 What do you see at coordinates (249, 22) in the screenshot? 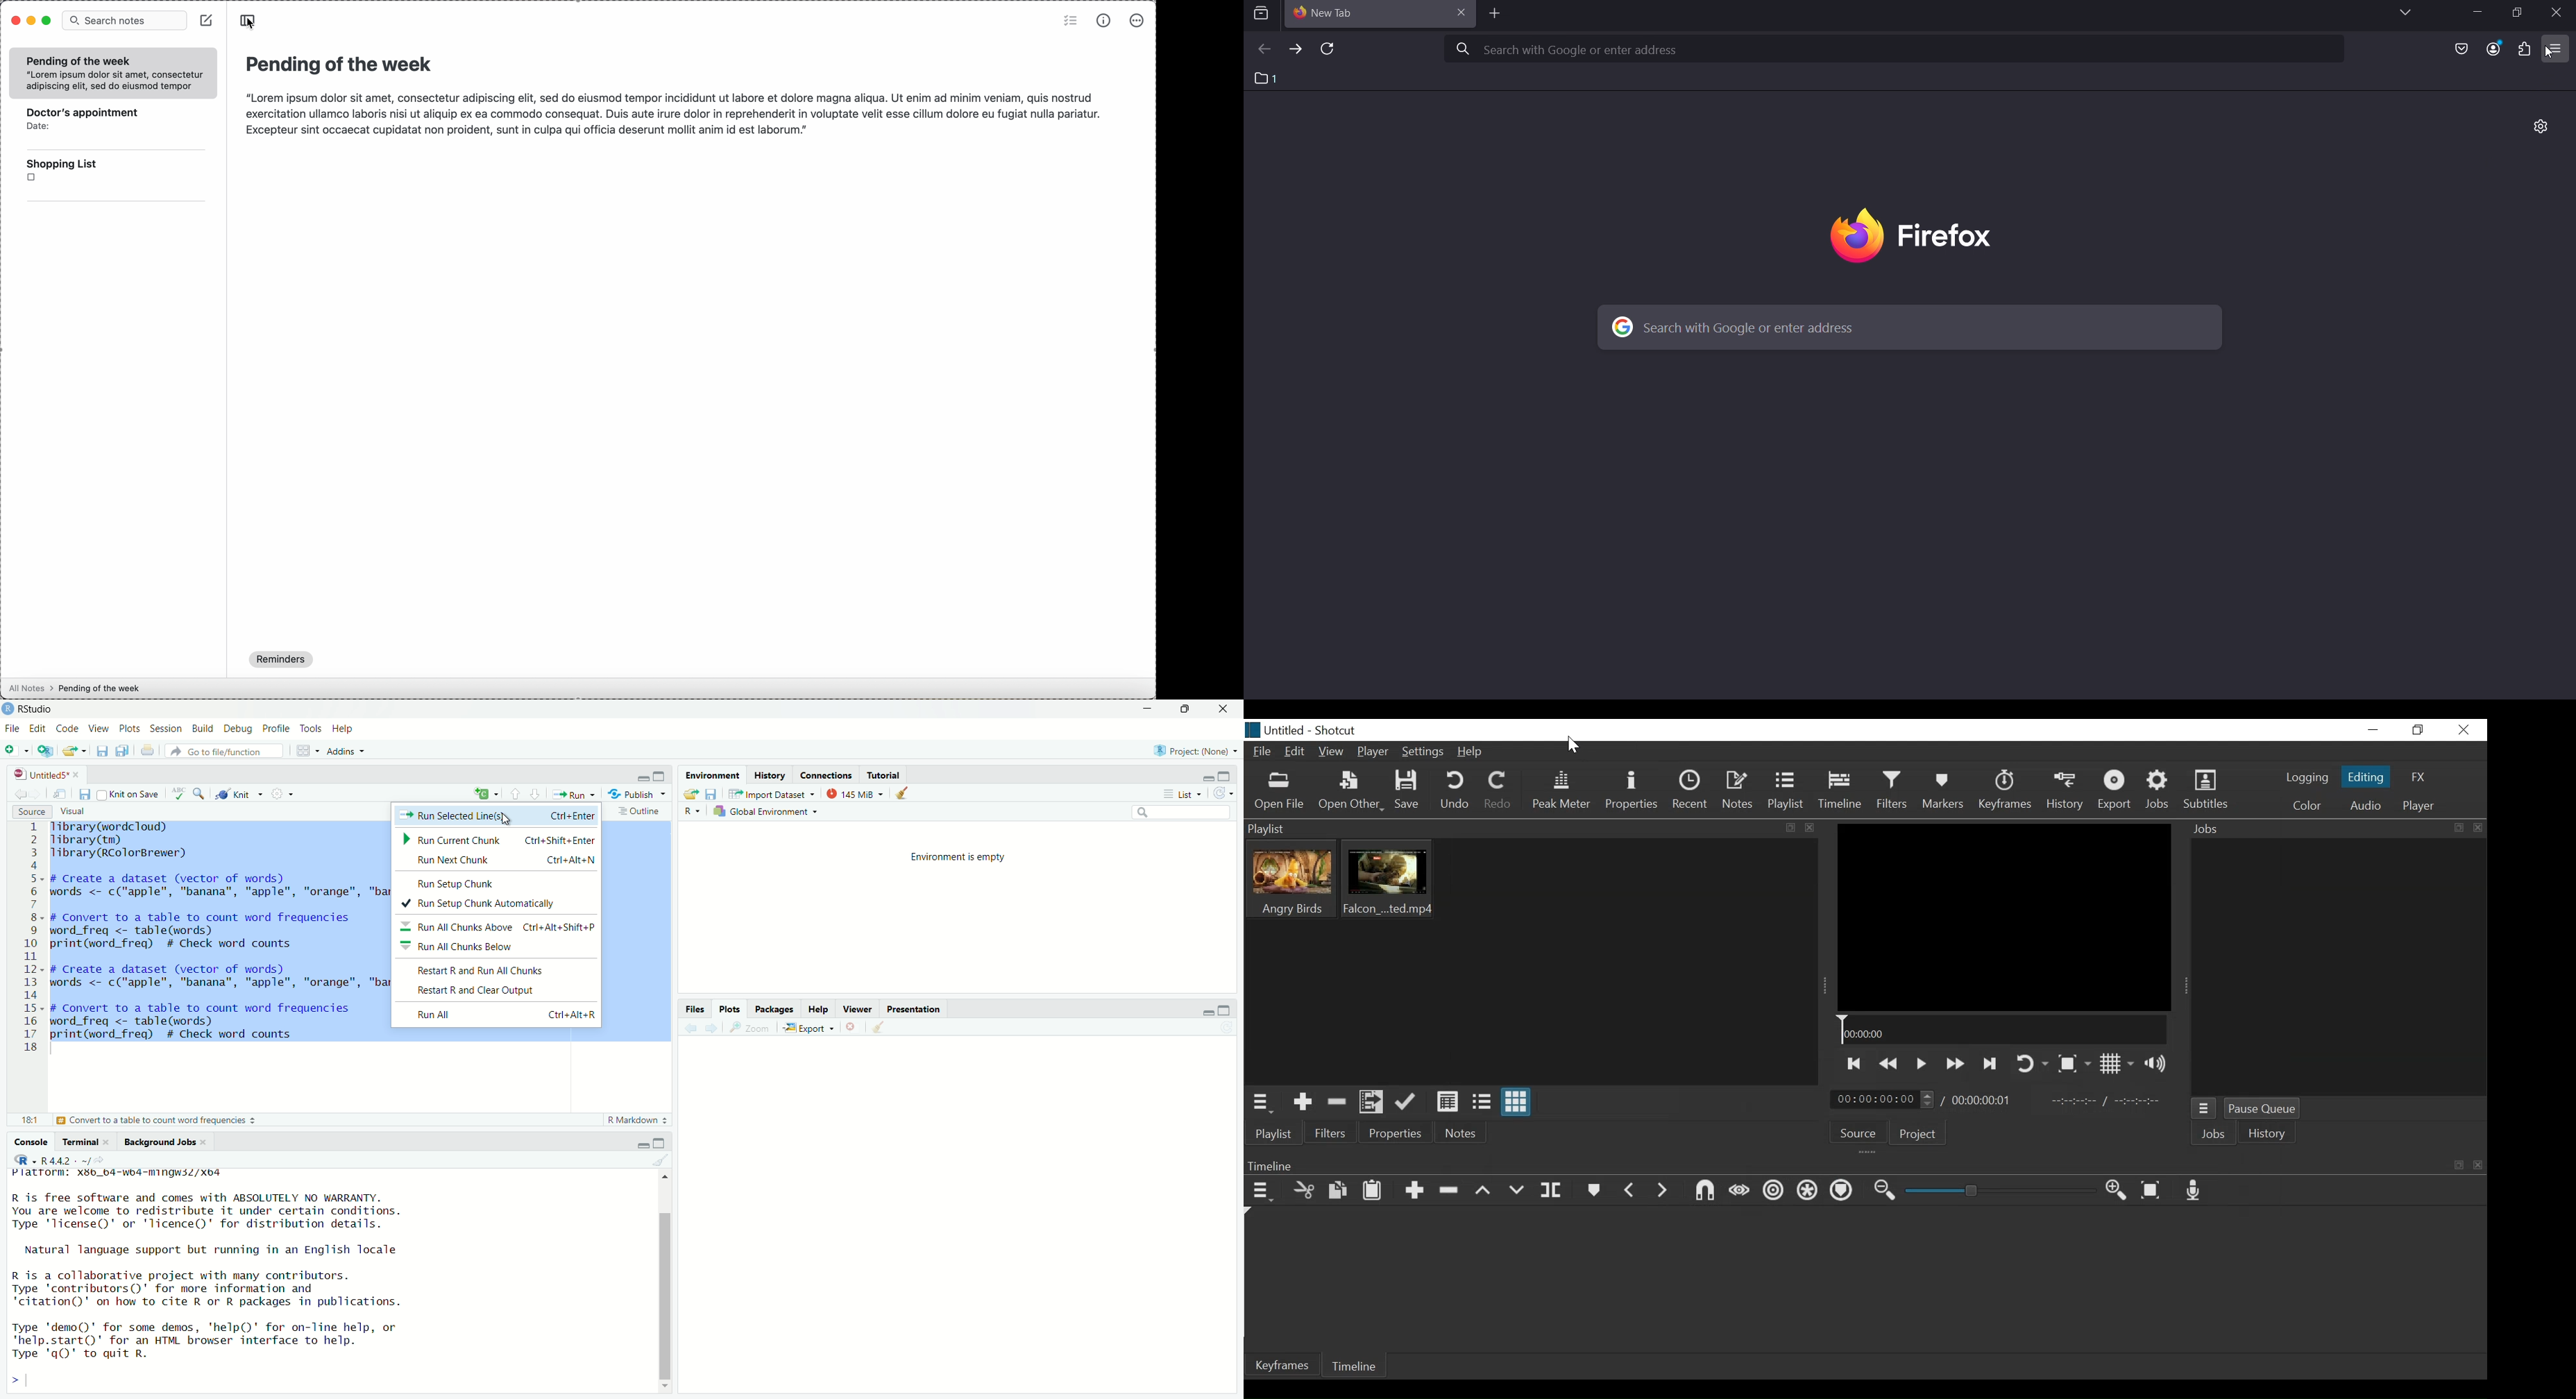
I see `click on toggle sidebar` at bounding box center [249, 22].